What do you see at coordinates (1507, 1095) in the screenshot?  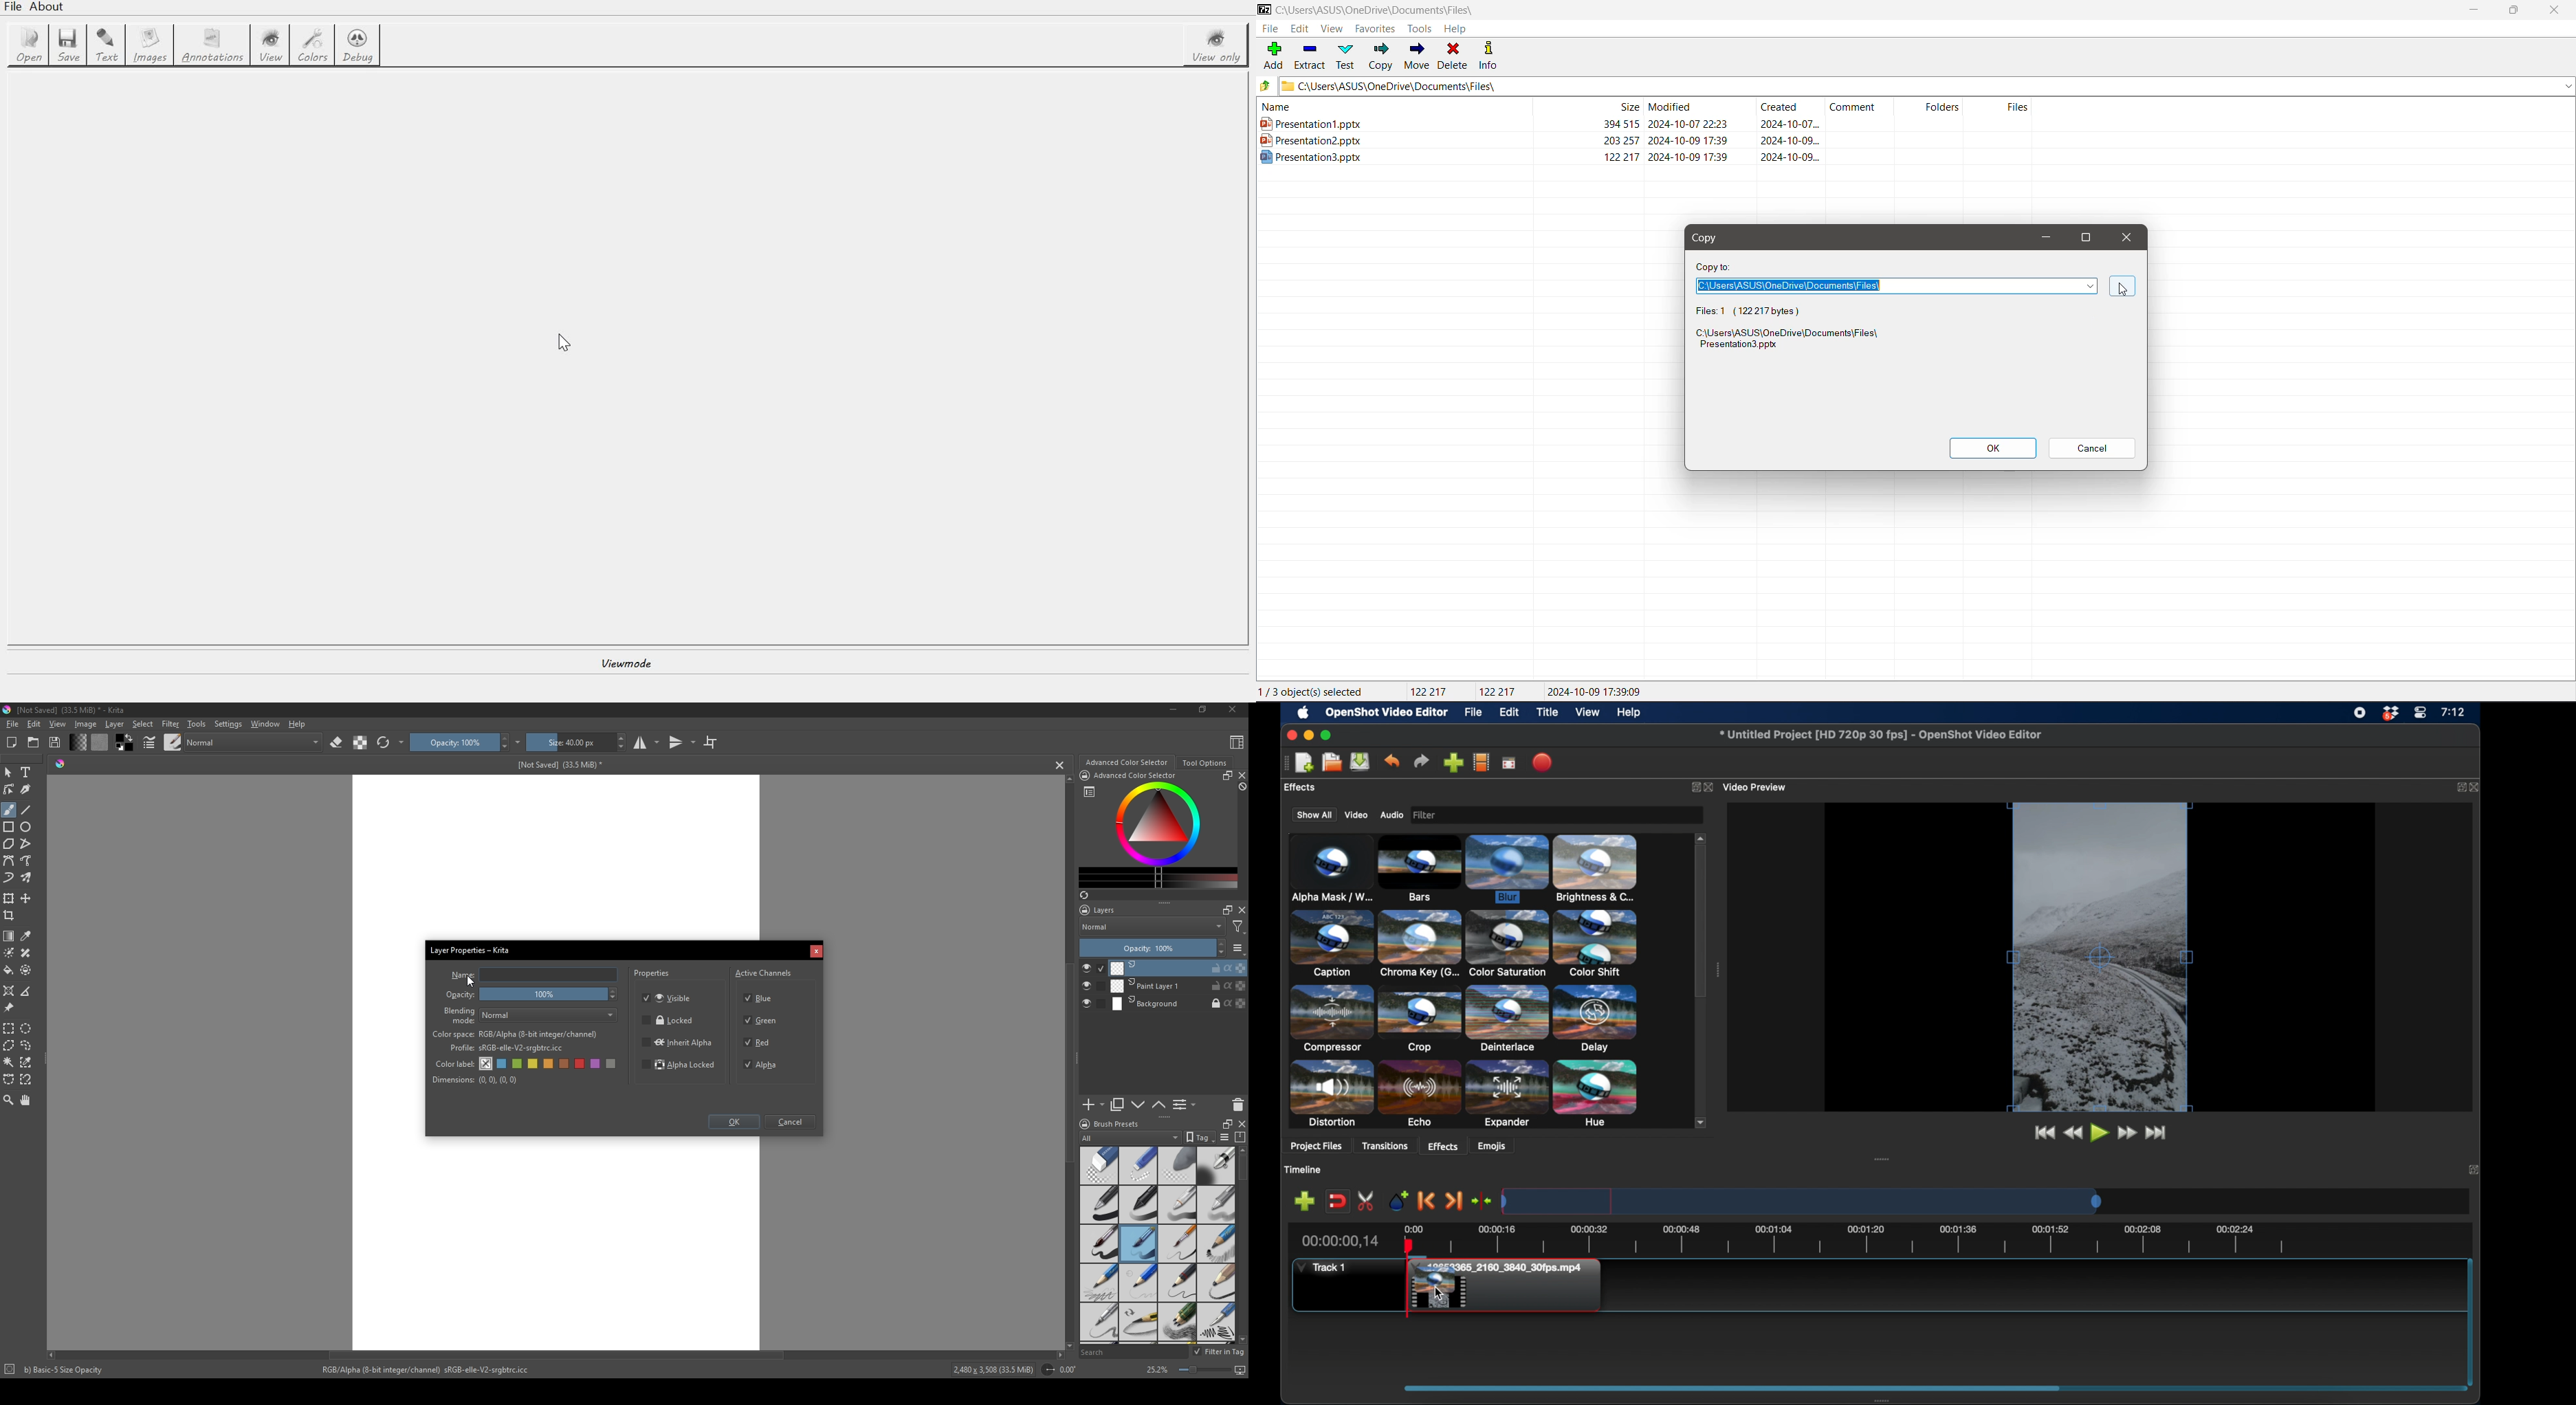 I see `expander` at bounding box center [1507, 1095].